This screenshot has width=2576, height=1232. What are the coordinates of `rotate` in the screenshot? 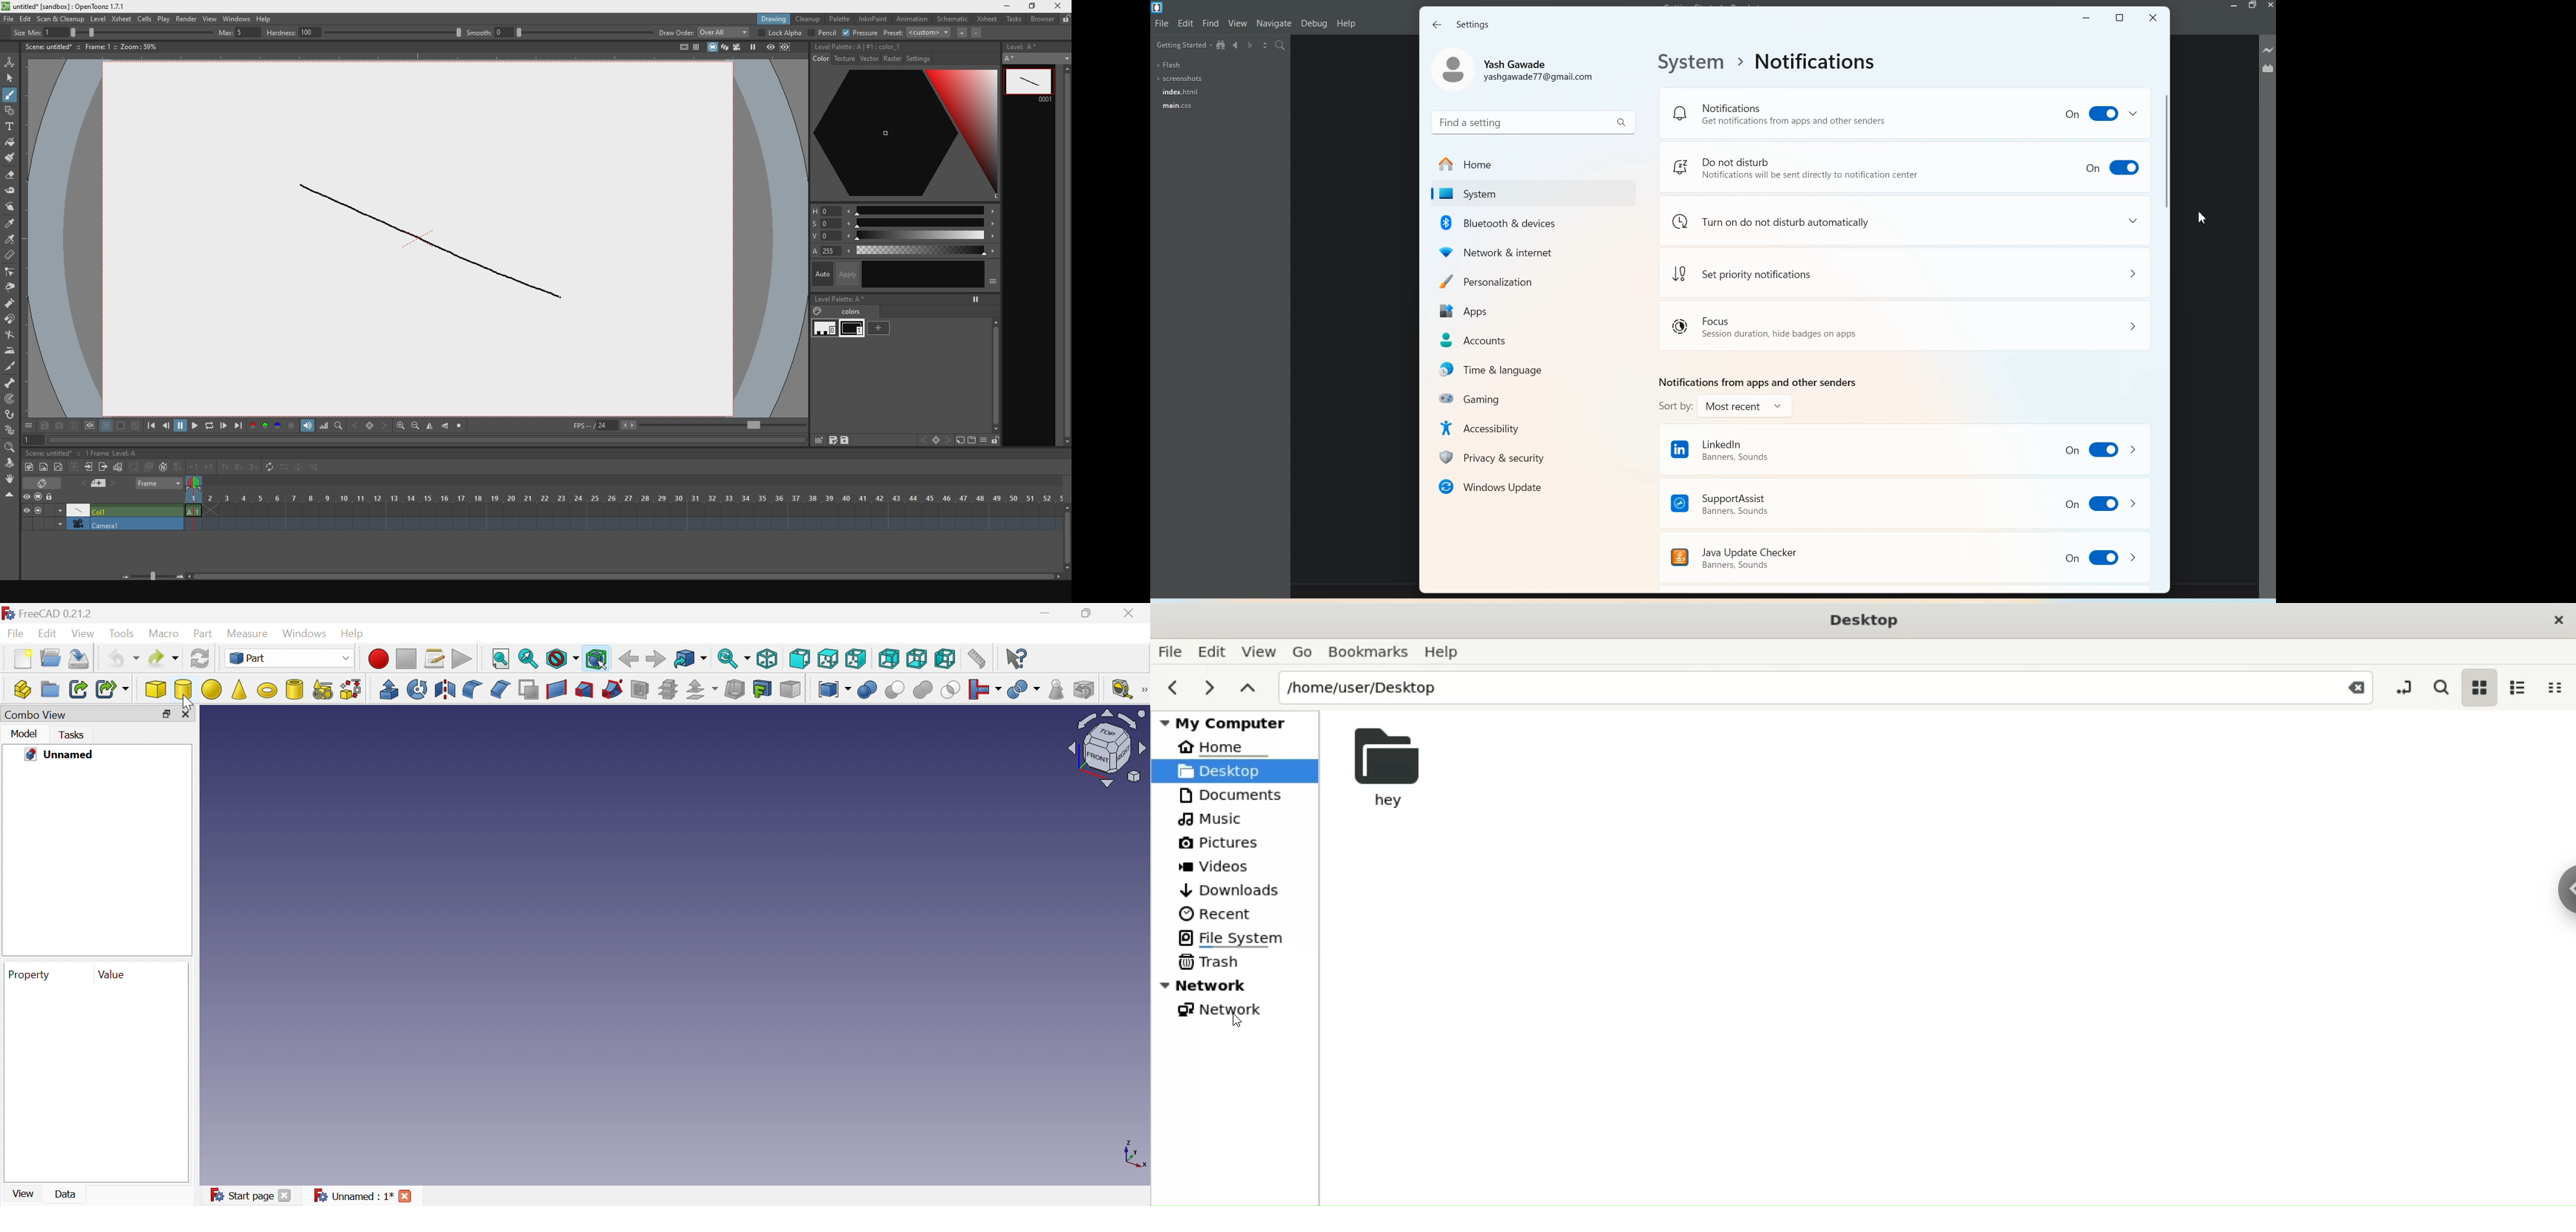 It's located at (11, 480).